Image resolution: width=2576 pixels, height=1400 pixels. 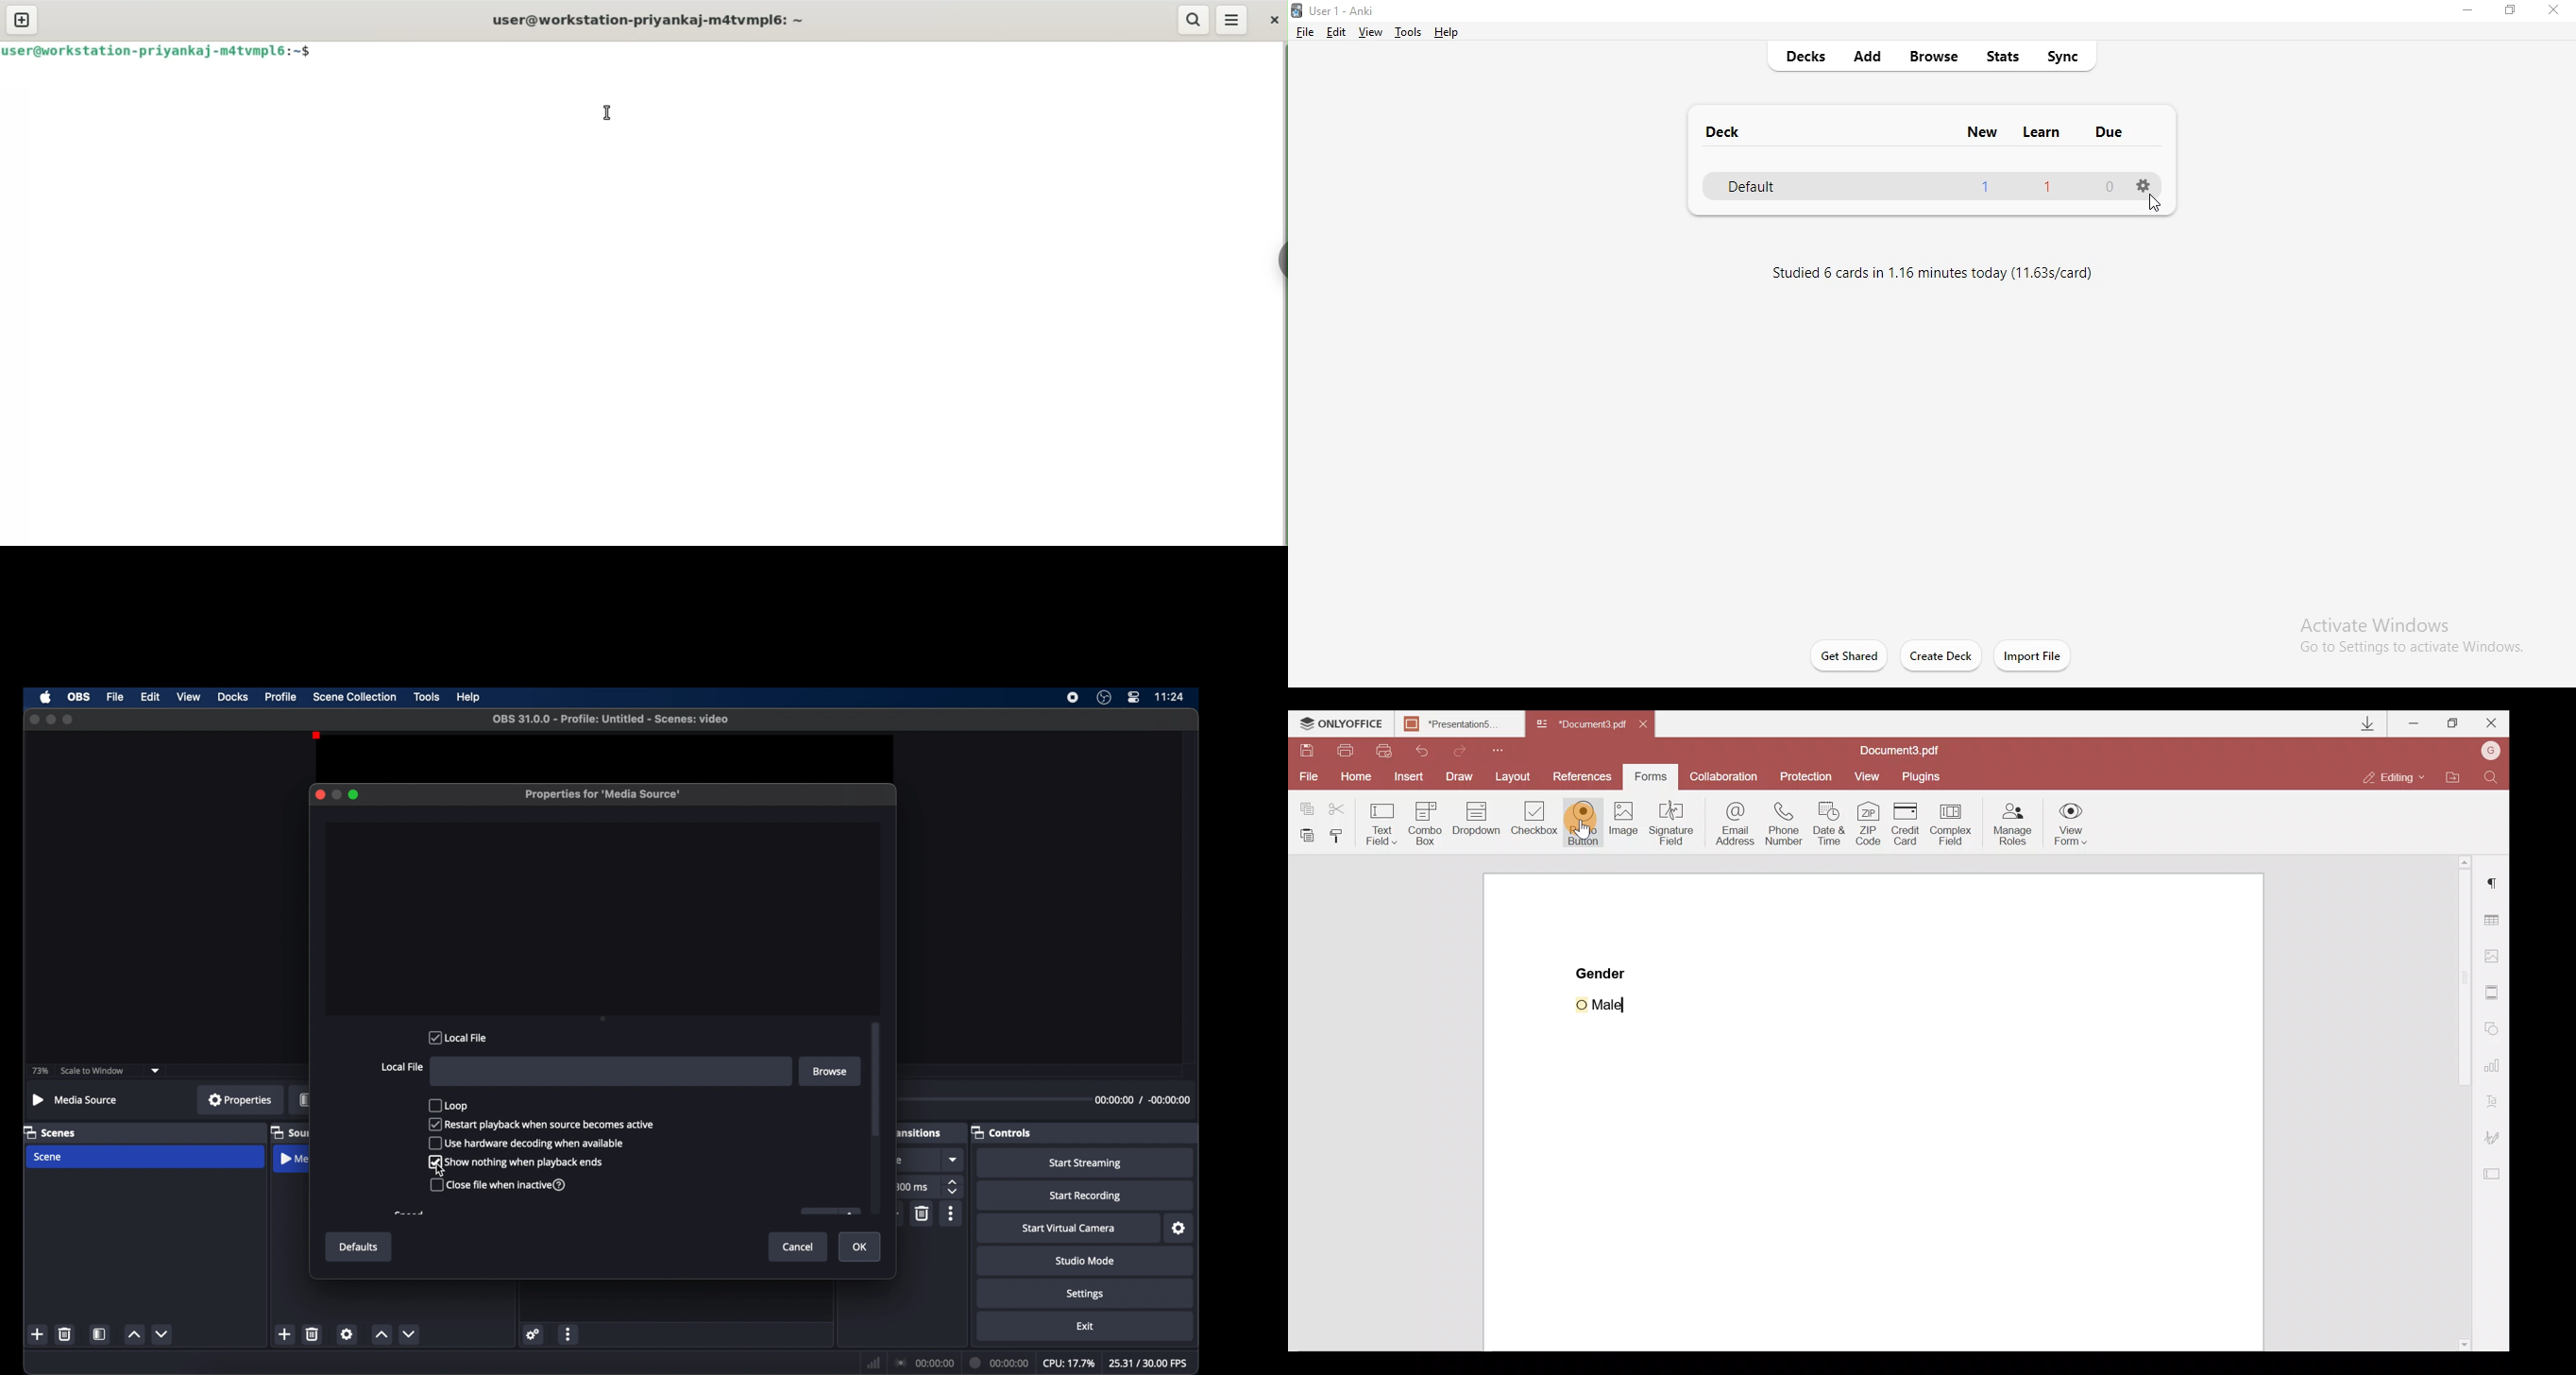 What do you see at coordinates (69, 719) in the screenshot?
I see `maximize` at bounding box center [69, 719].